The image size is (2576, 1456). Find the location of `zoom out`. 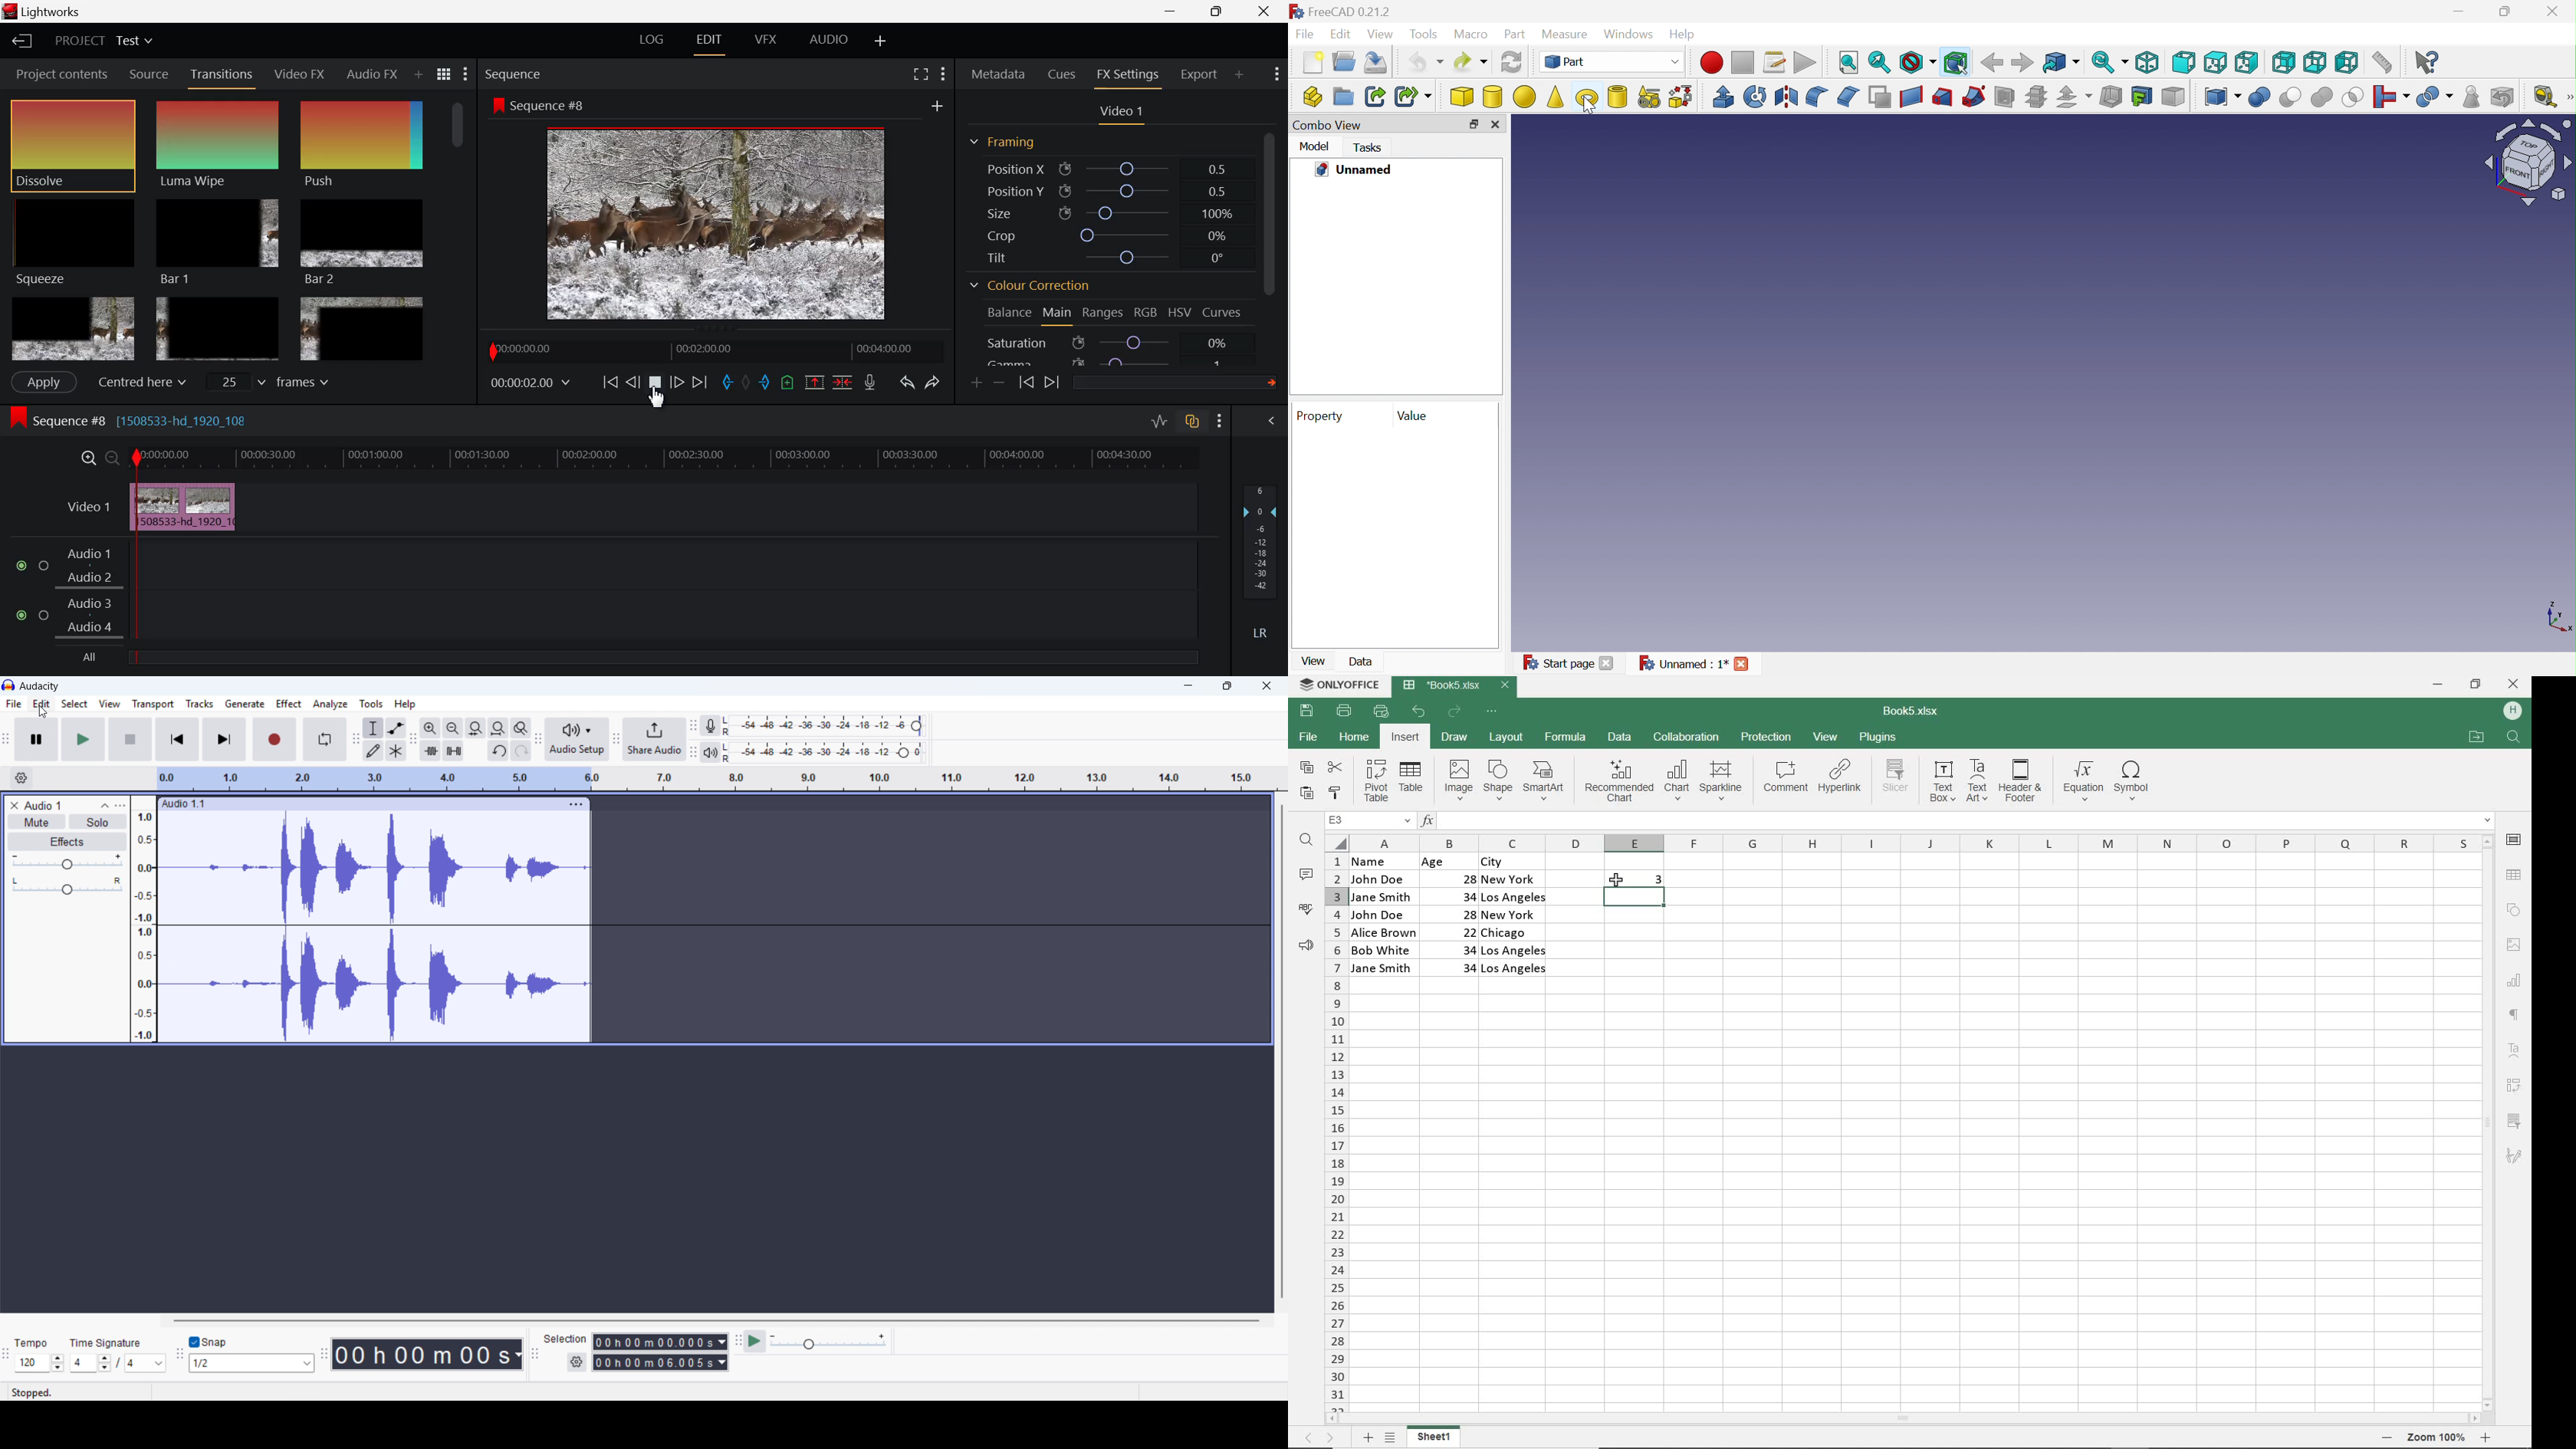

zoom out is located at coordinates (2384, 1438).